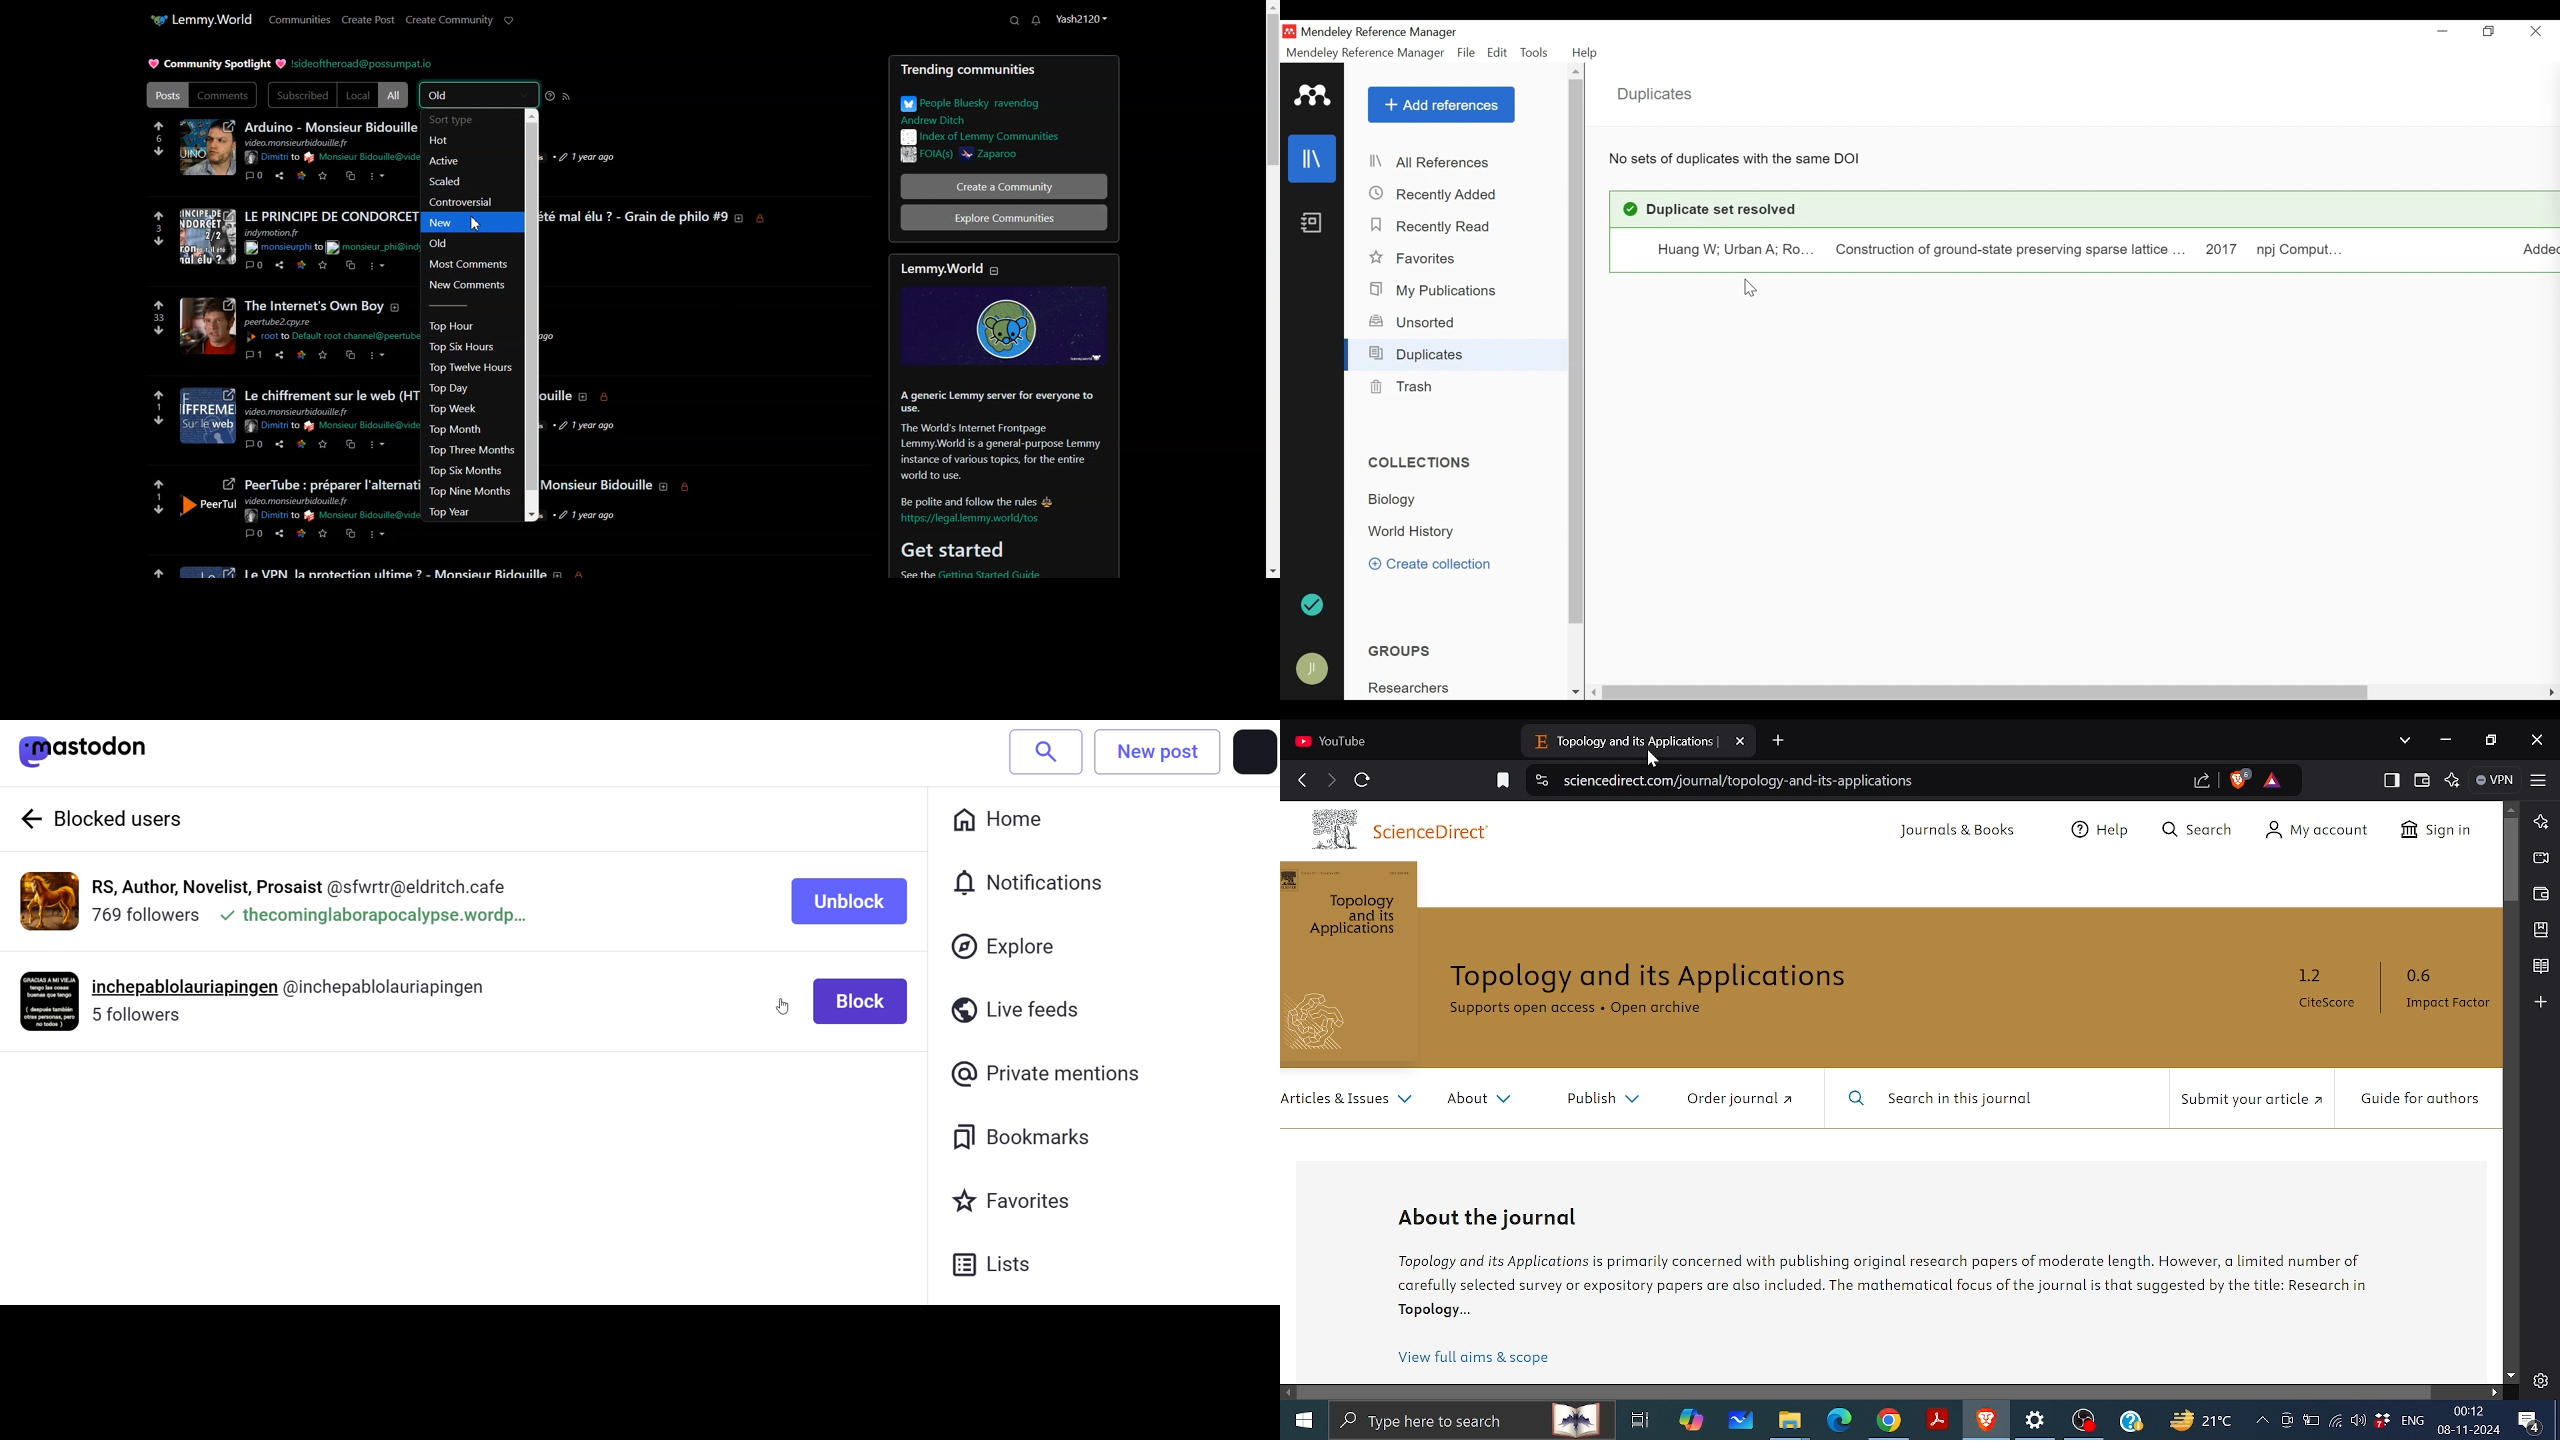  Describe the element at coordinates (349, 266) in the screenshot. I see `` at that location.